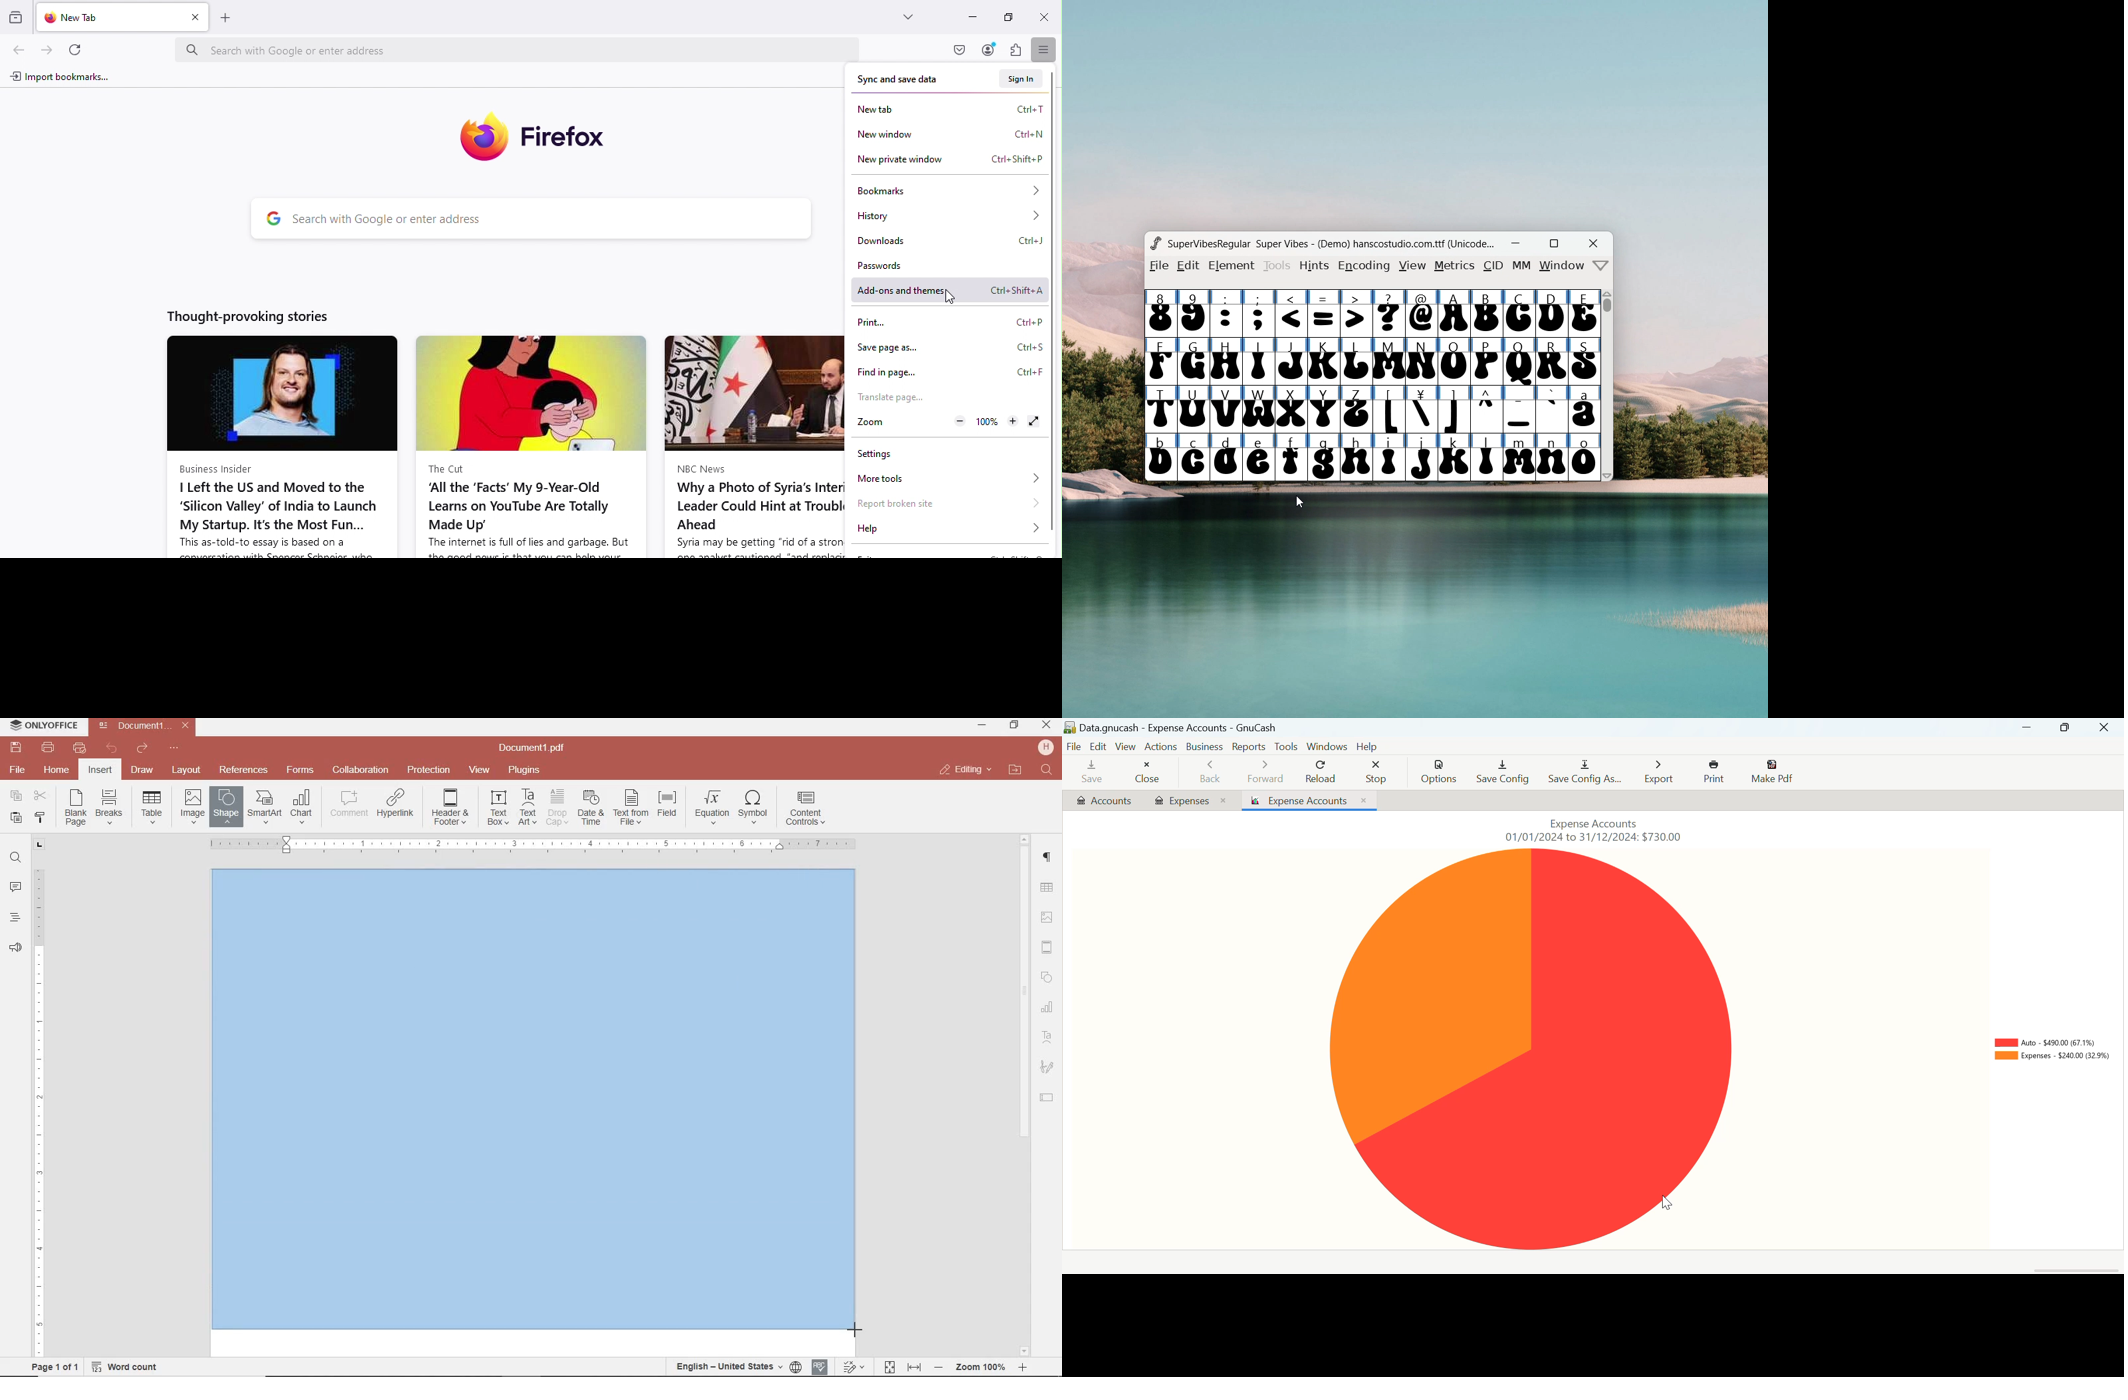 This screenshot has height=1400, width=2128. I want to click on file, so click(1159, 266).